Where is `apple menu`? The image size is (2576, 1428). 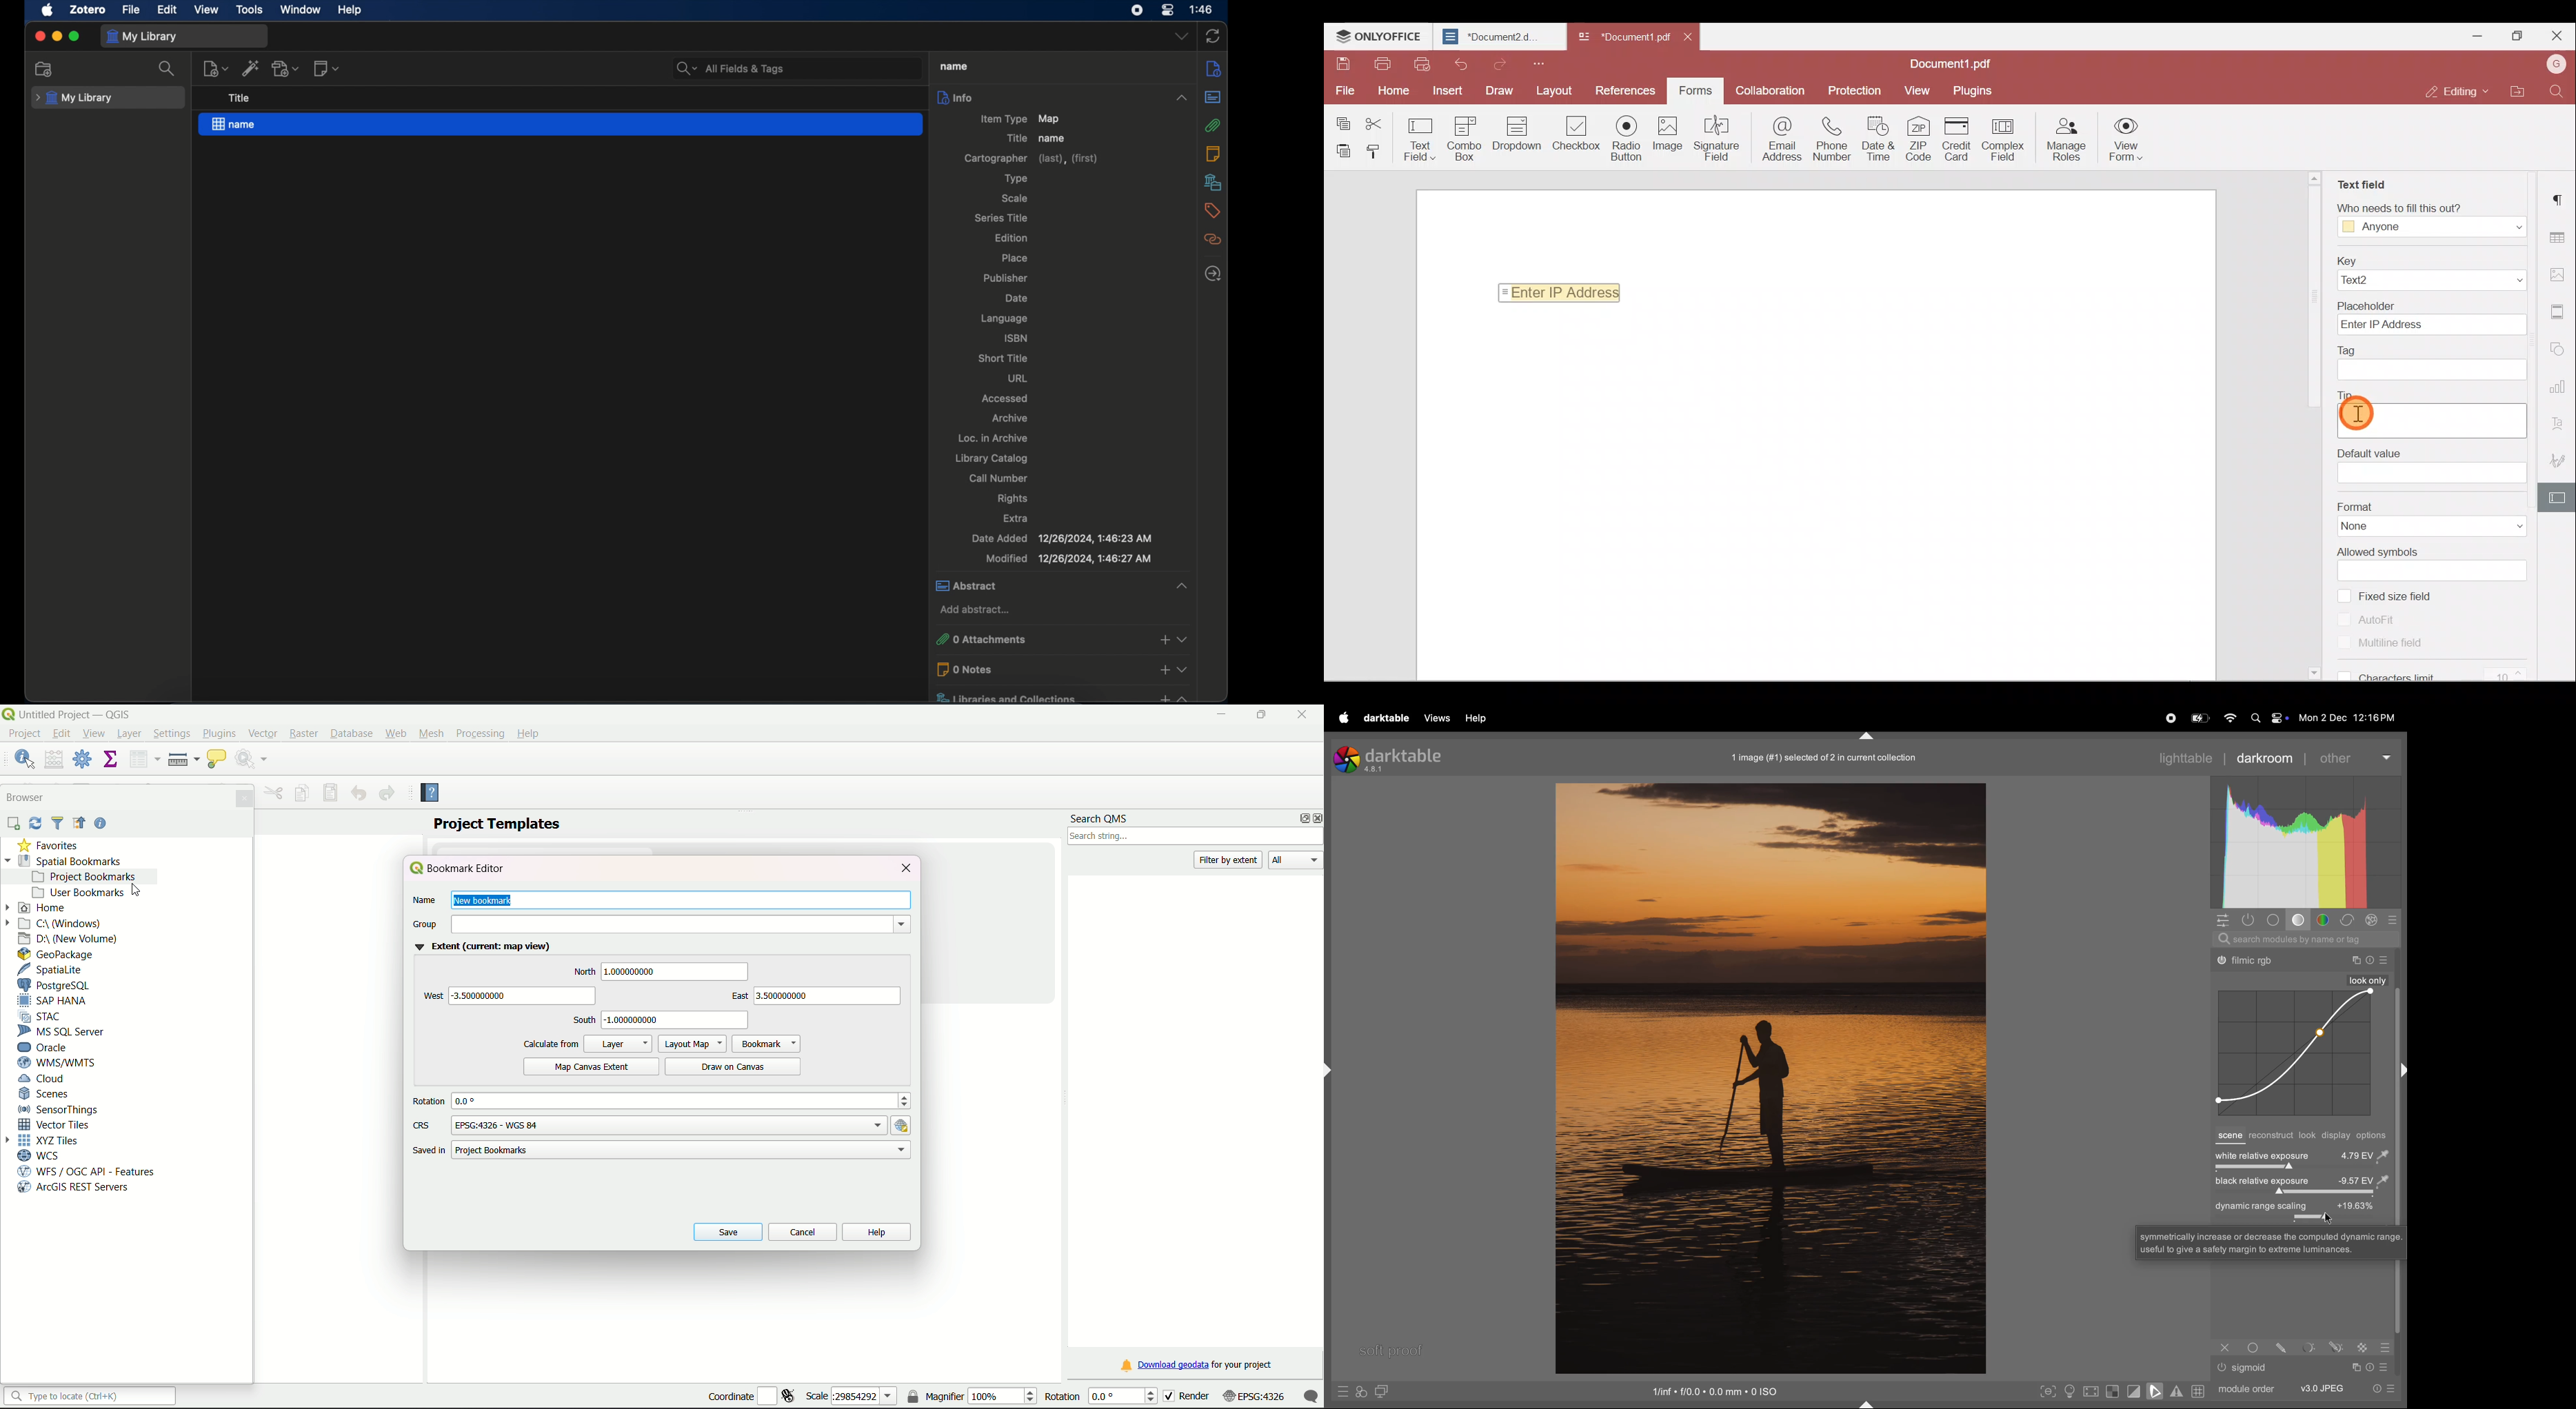 apple menu is located at coordinates (1342, 718).